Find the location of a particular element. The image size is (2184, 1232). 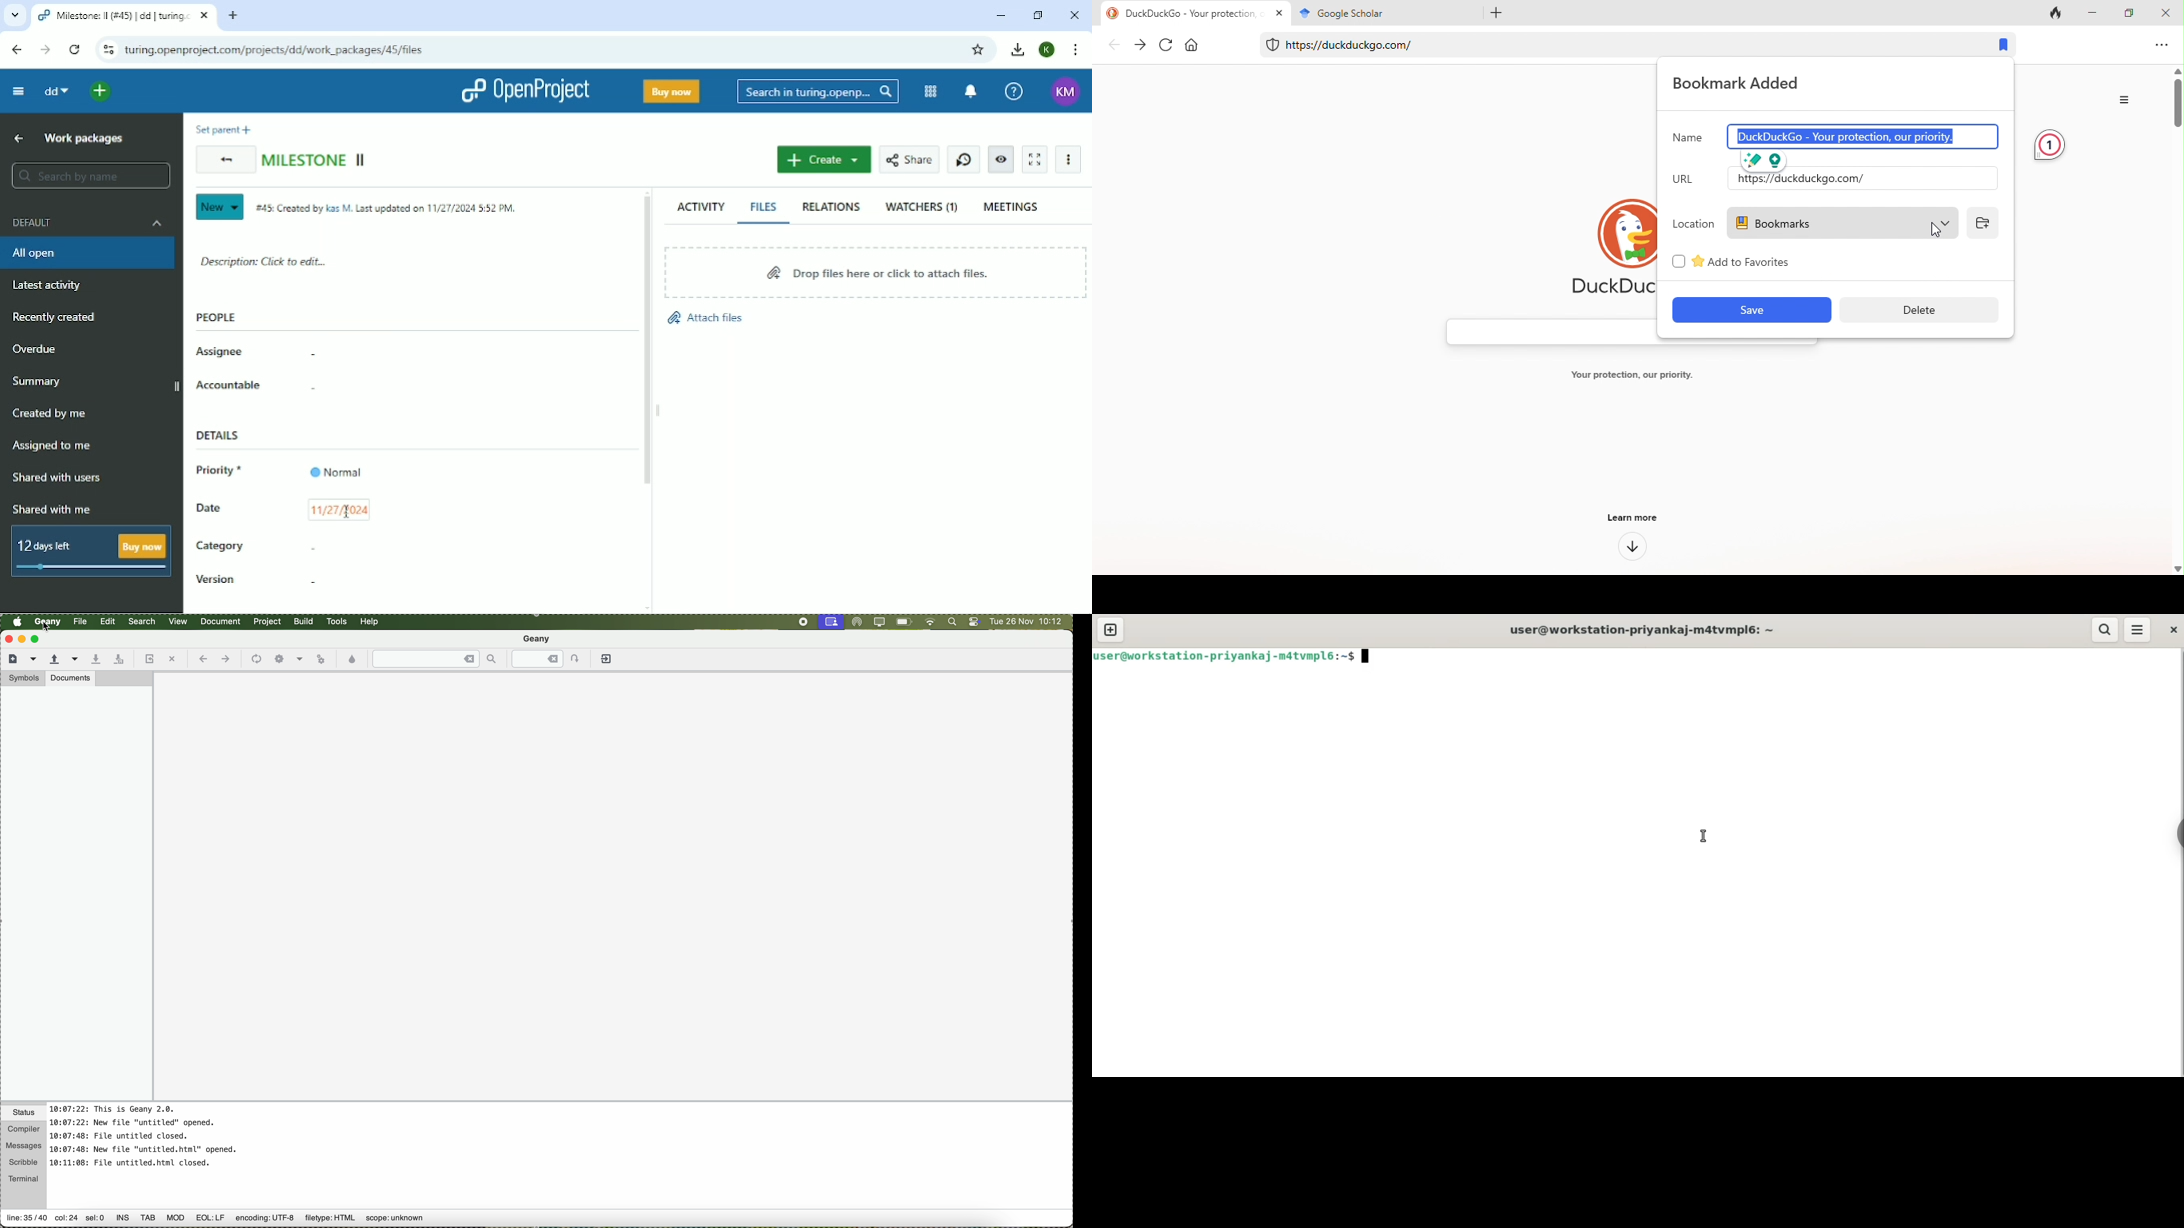

All open is located at coordinates (89, 253).